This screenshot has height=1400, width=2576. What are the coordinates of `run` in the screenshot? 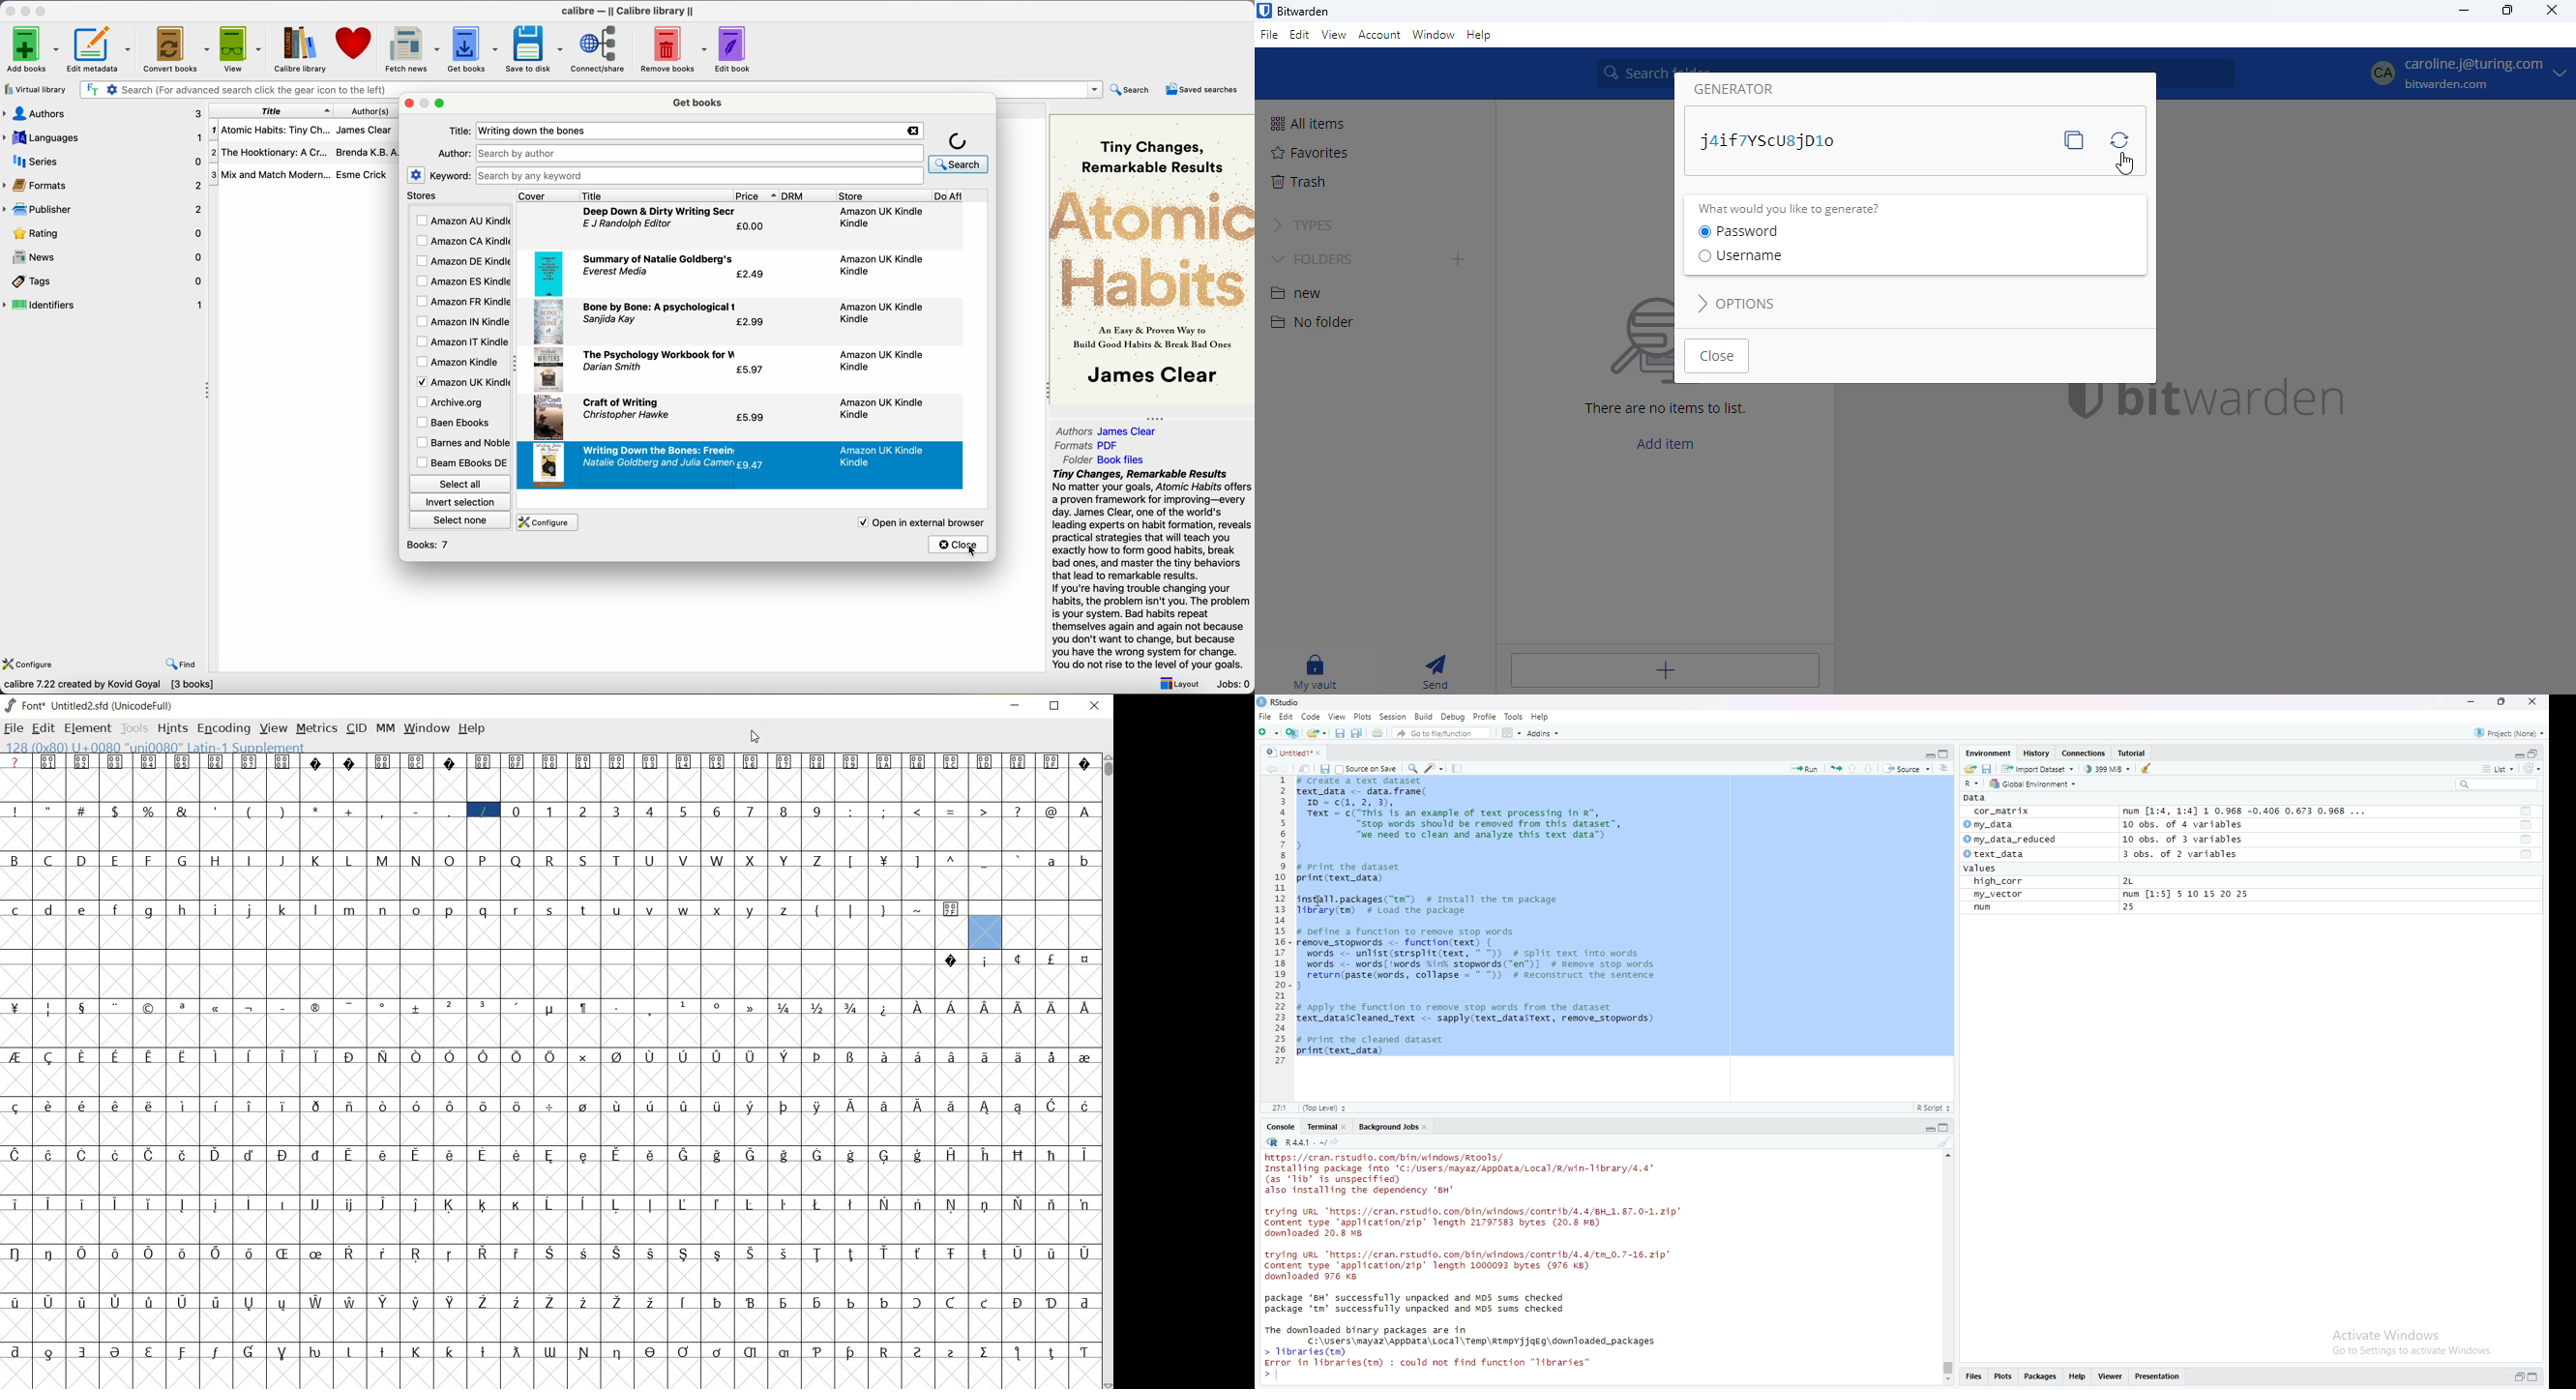 It's located at (1804, 769).